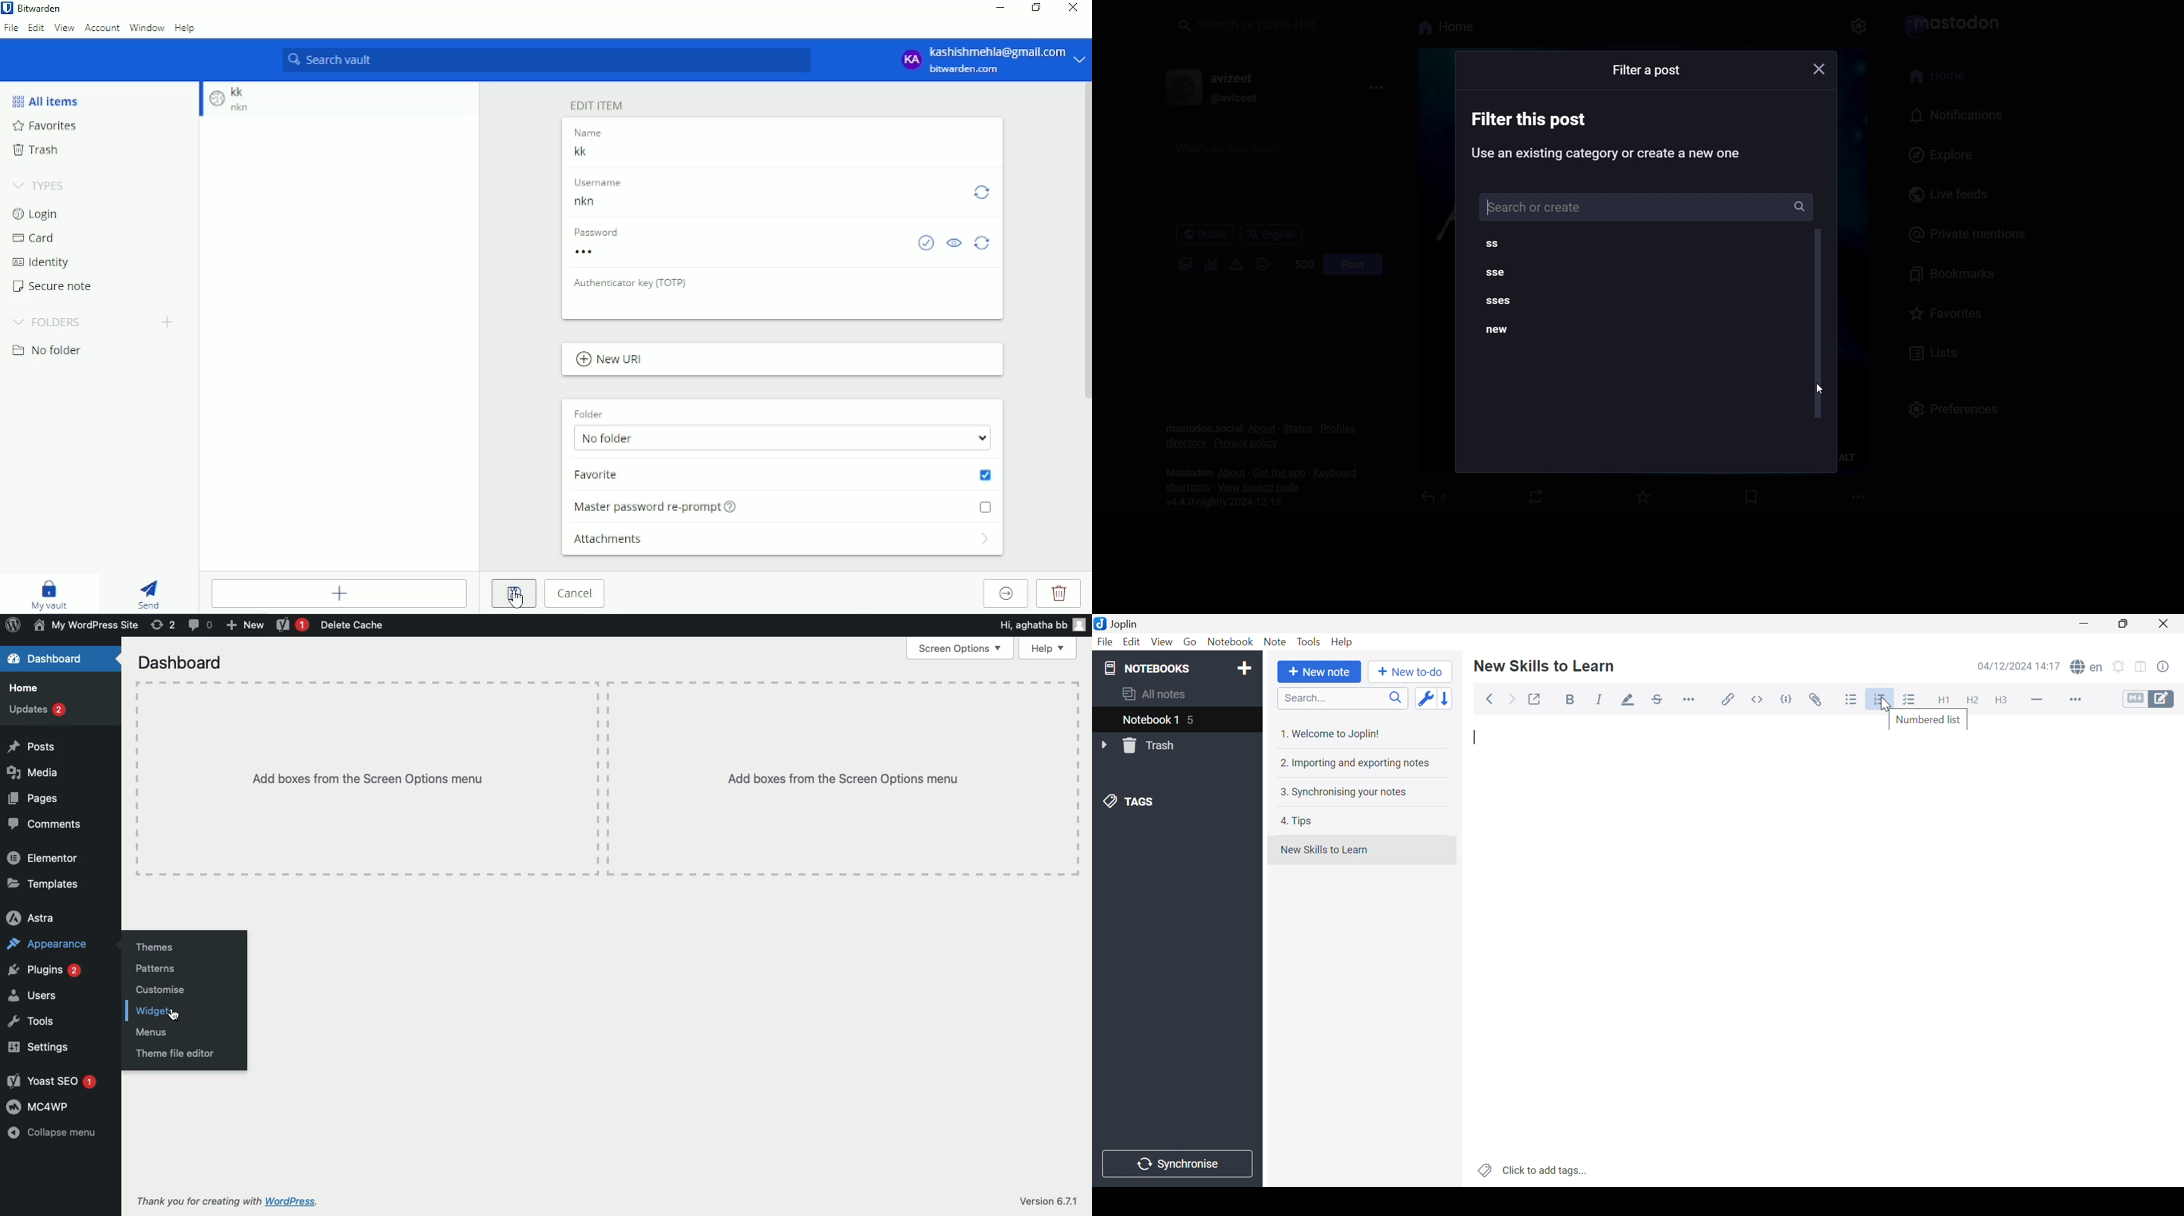 Image resolution: width=2184 pixels, height=1232 pixels. What do you see at coordinates (2123, 624) in the screenshot?
I see `Restore down` at bounding box center [2123, 624].